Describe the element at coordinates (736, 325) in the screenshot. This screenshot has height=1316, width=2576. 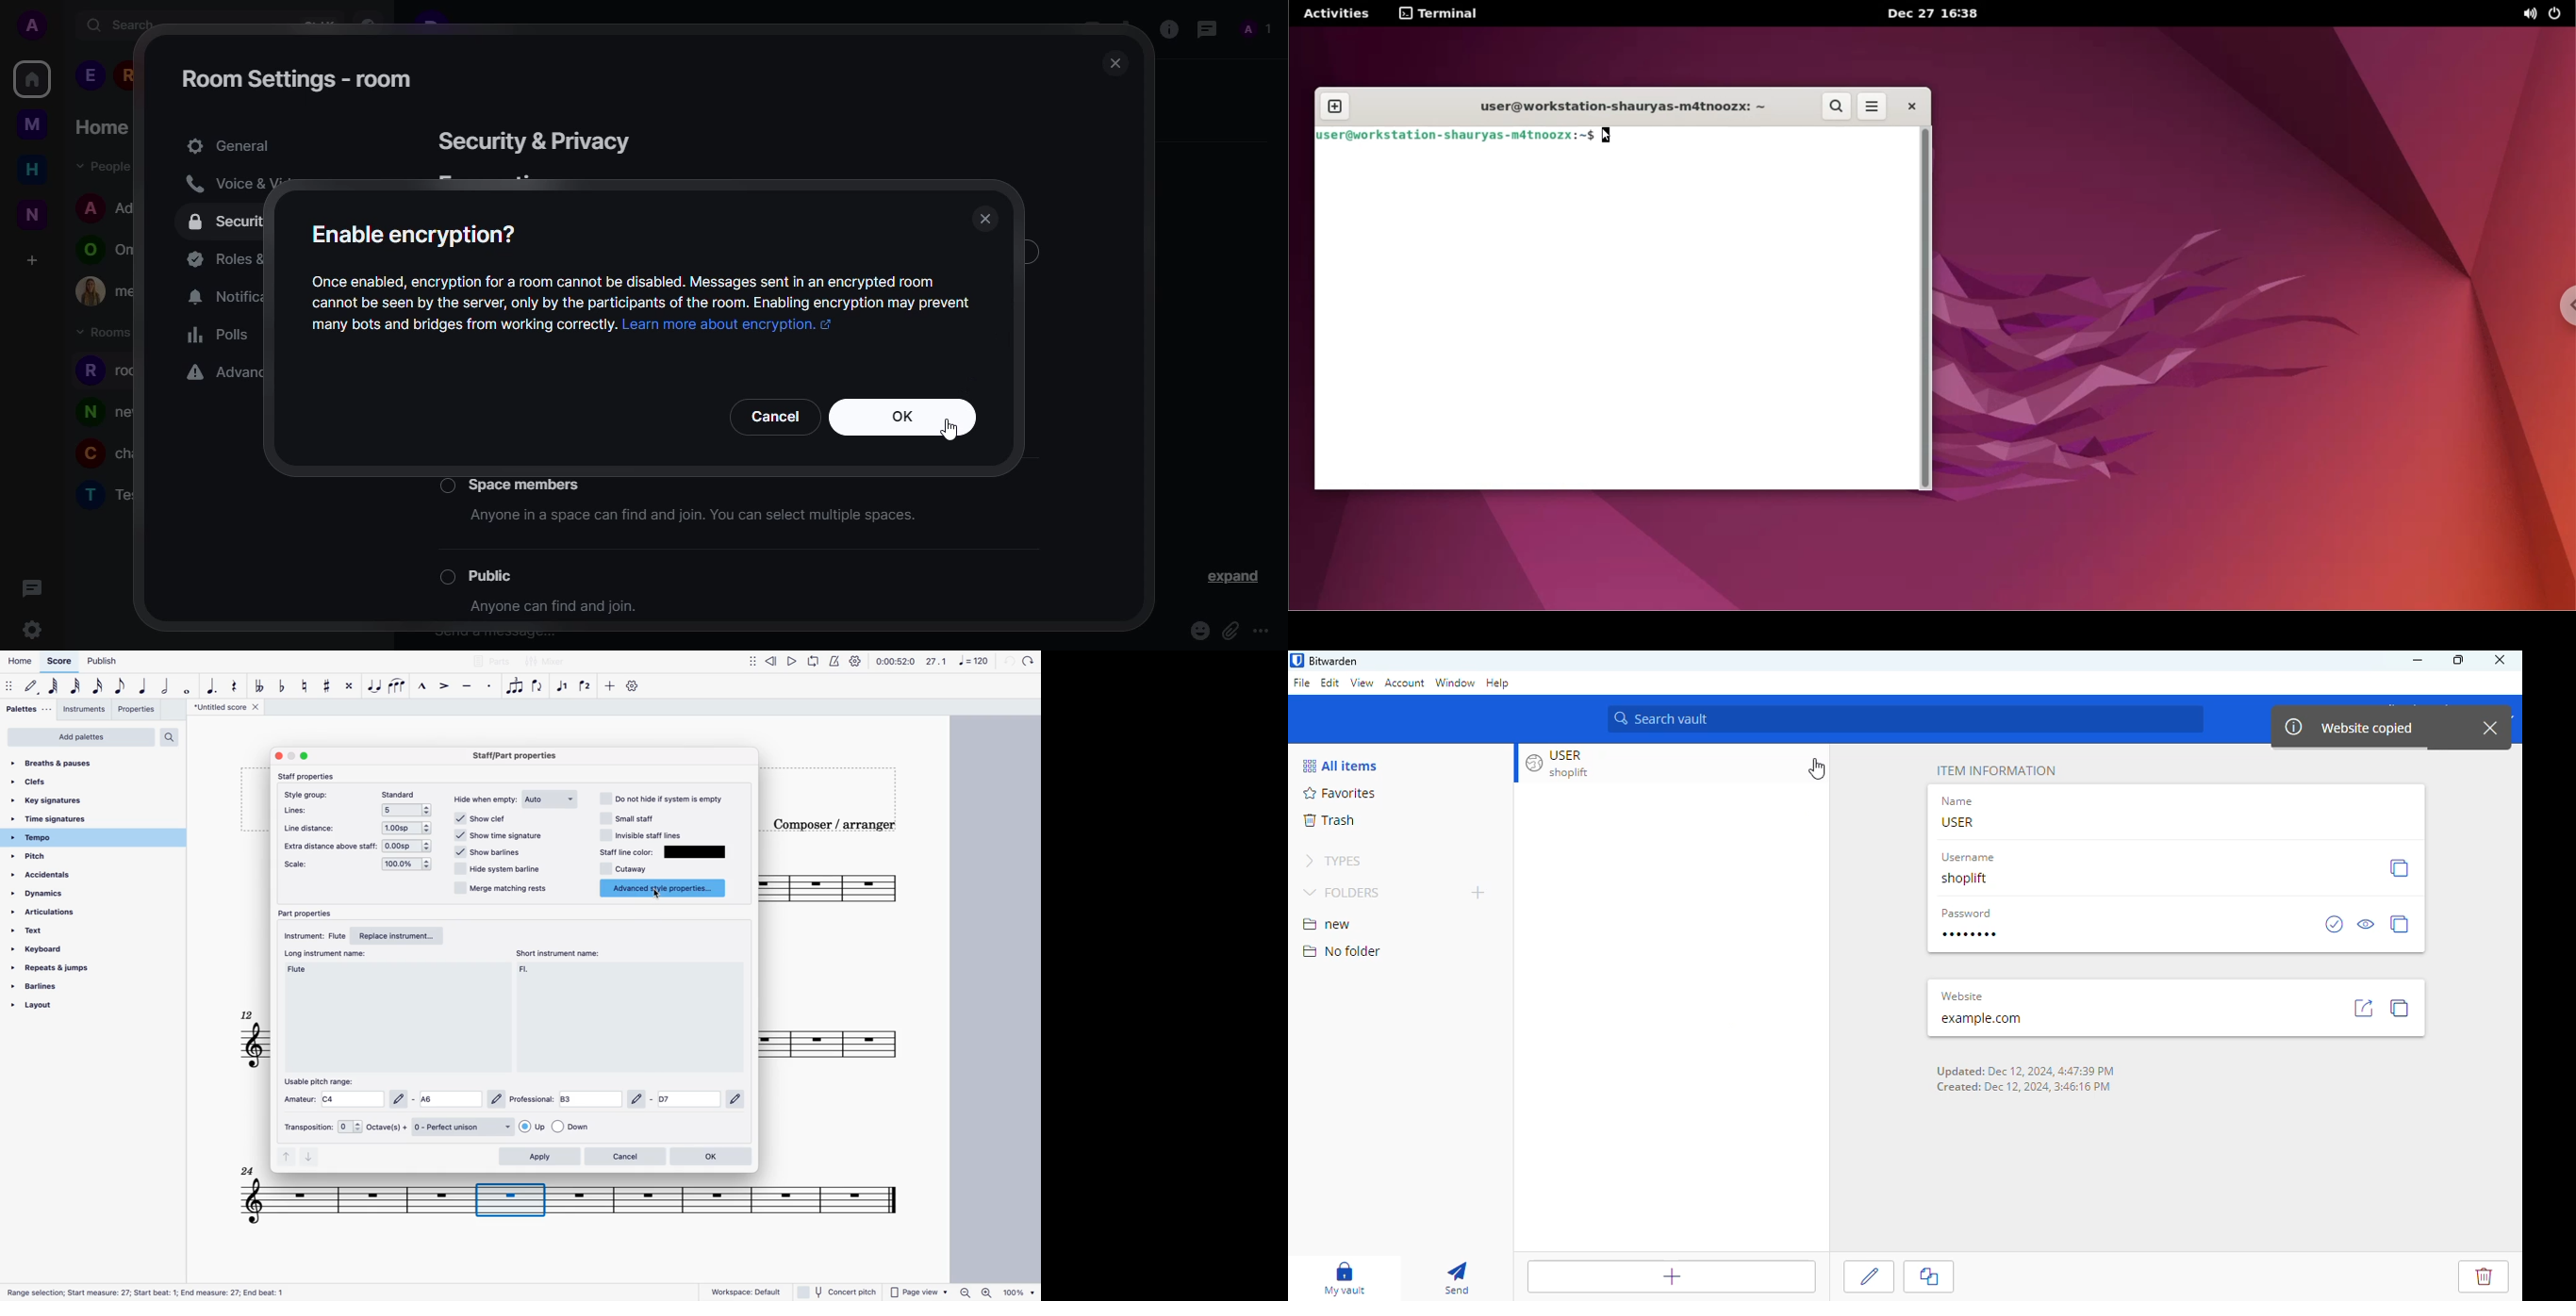
I see `learn more about encryption` at that location.